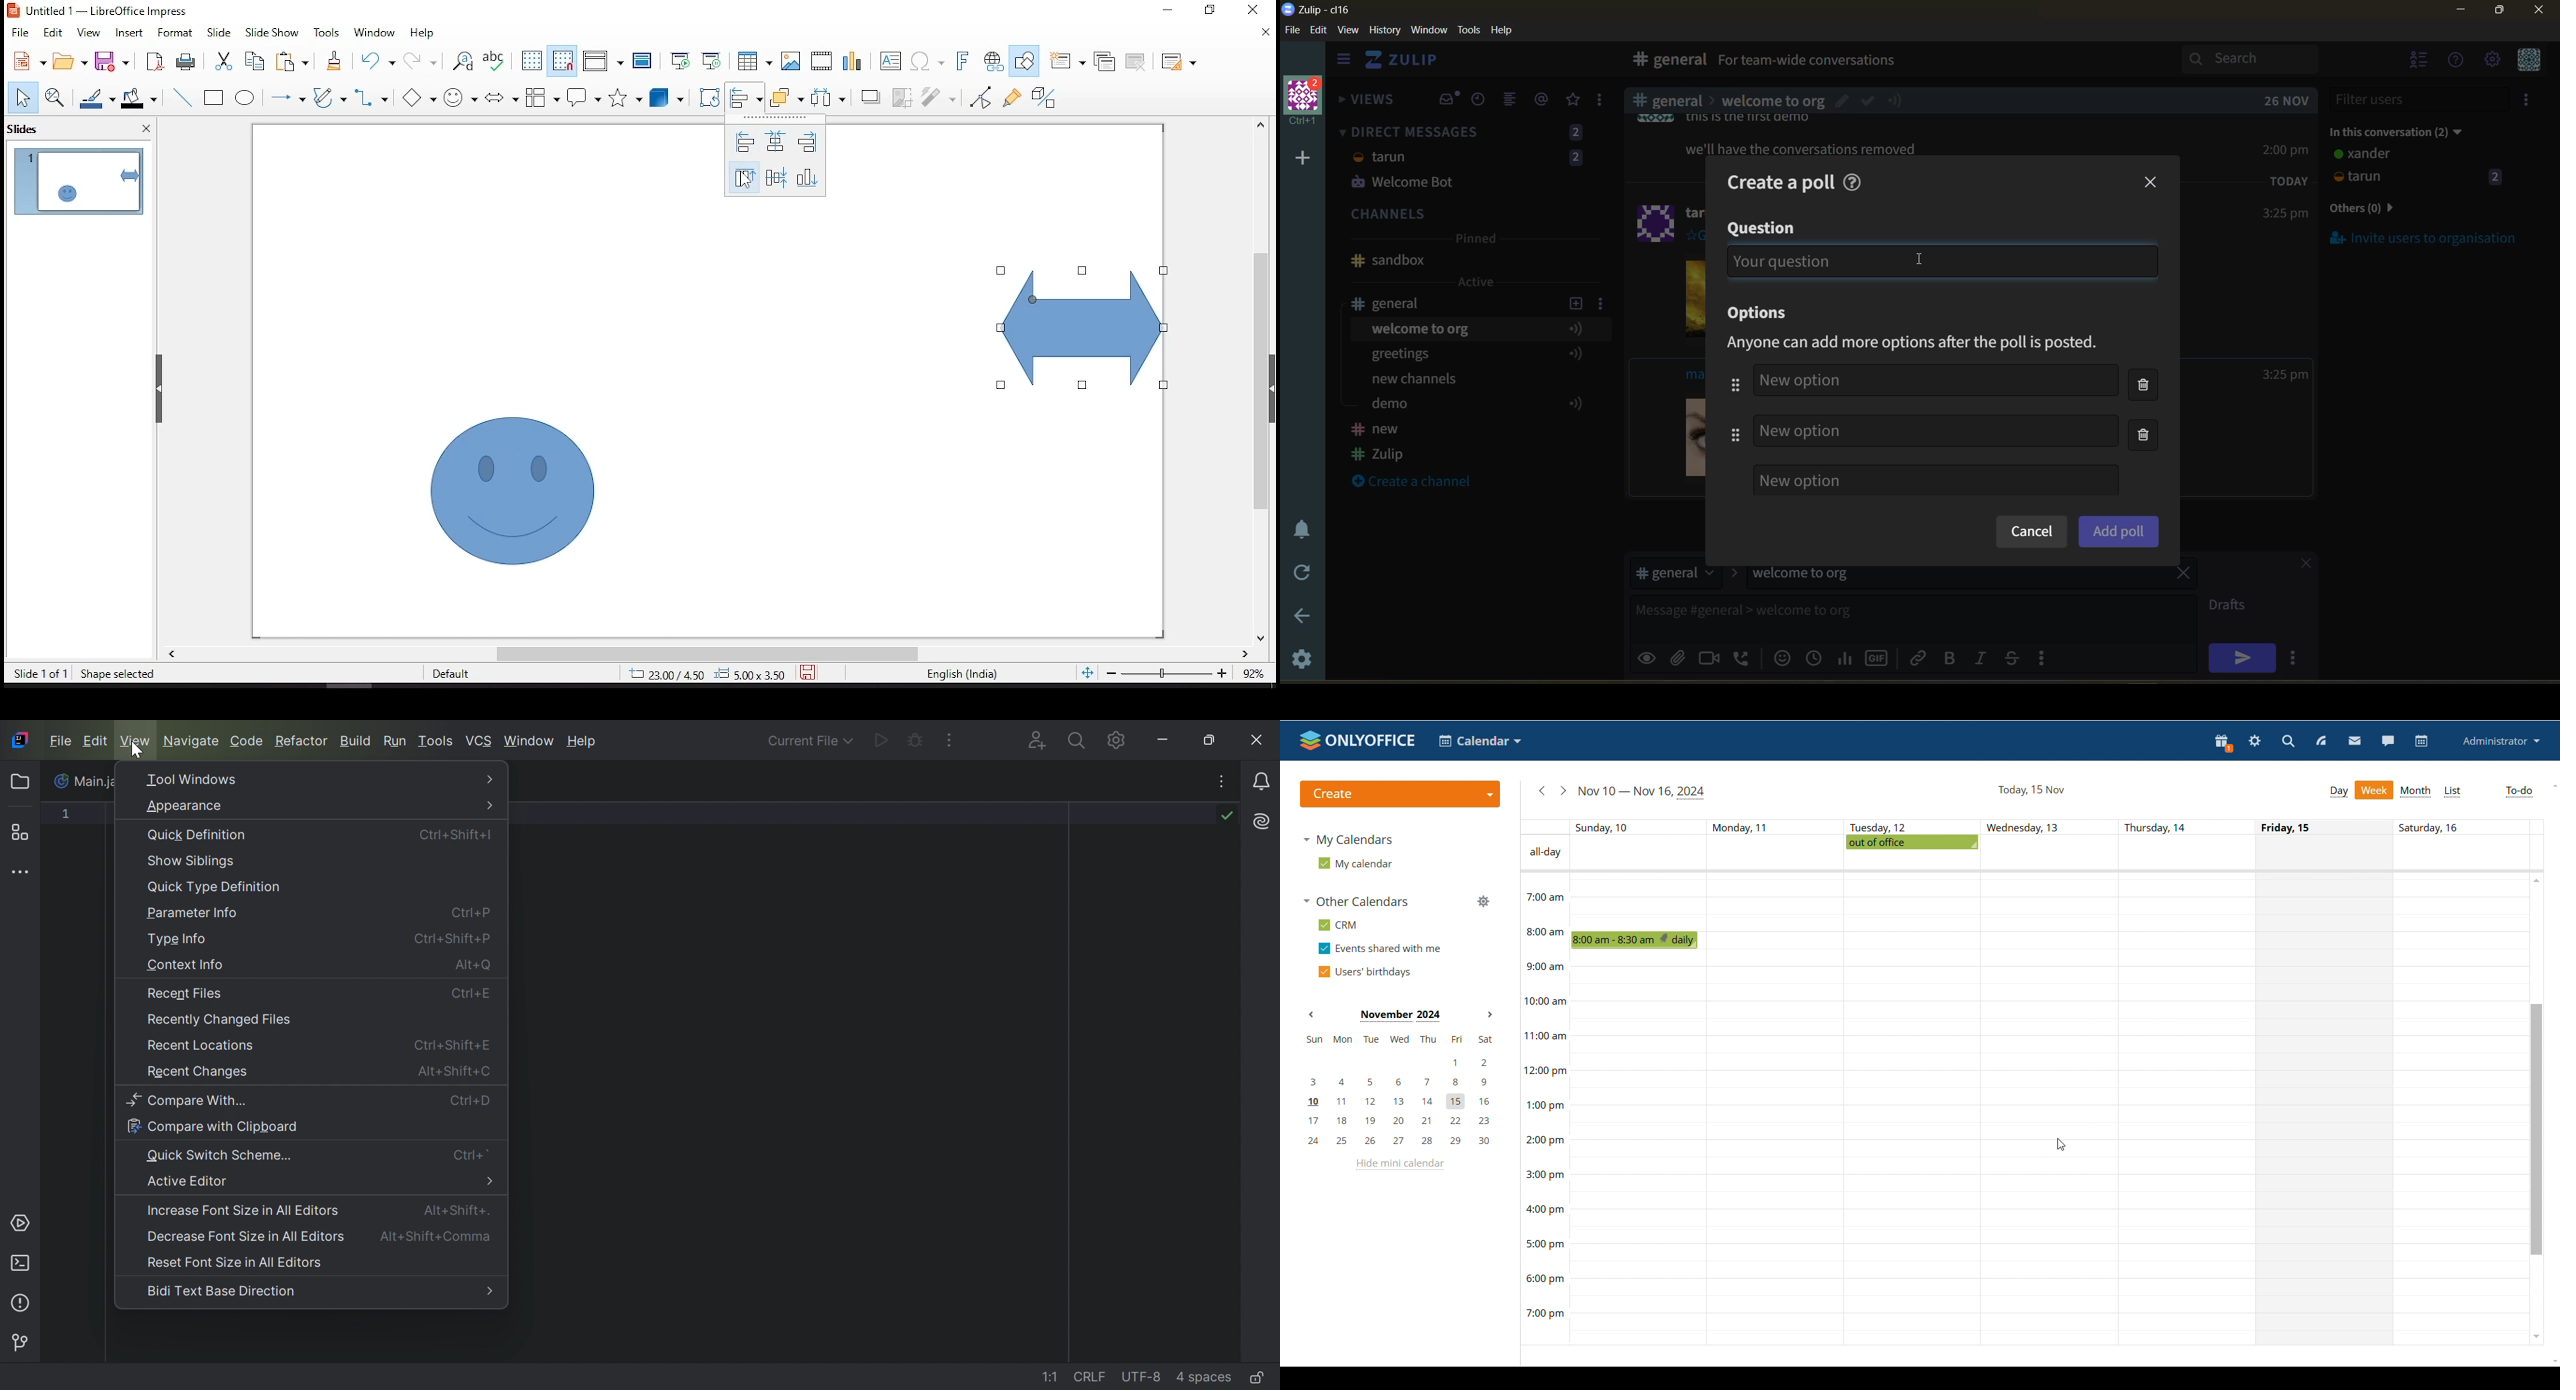 This screenshot has width=2576, height=1400. I want to click on create a poll, so click(1773, 178).